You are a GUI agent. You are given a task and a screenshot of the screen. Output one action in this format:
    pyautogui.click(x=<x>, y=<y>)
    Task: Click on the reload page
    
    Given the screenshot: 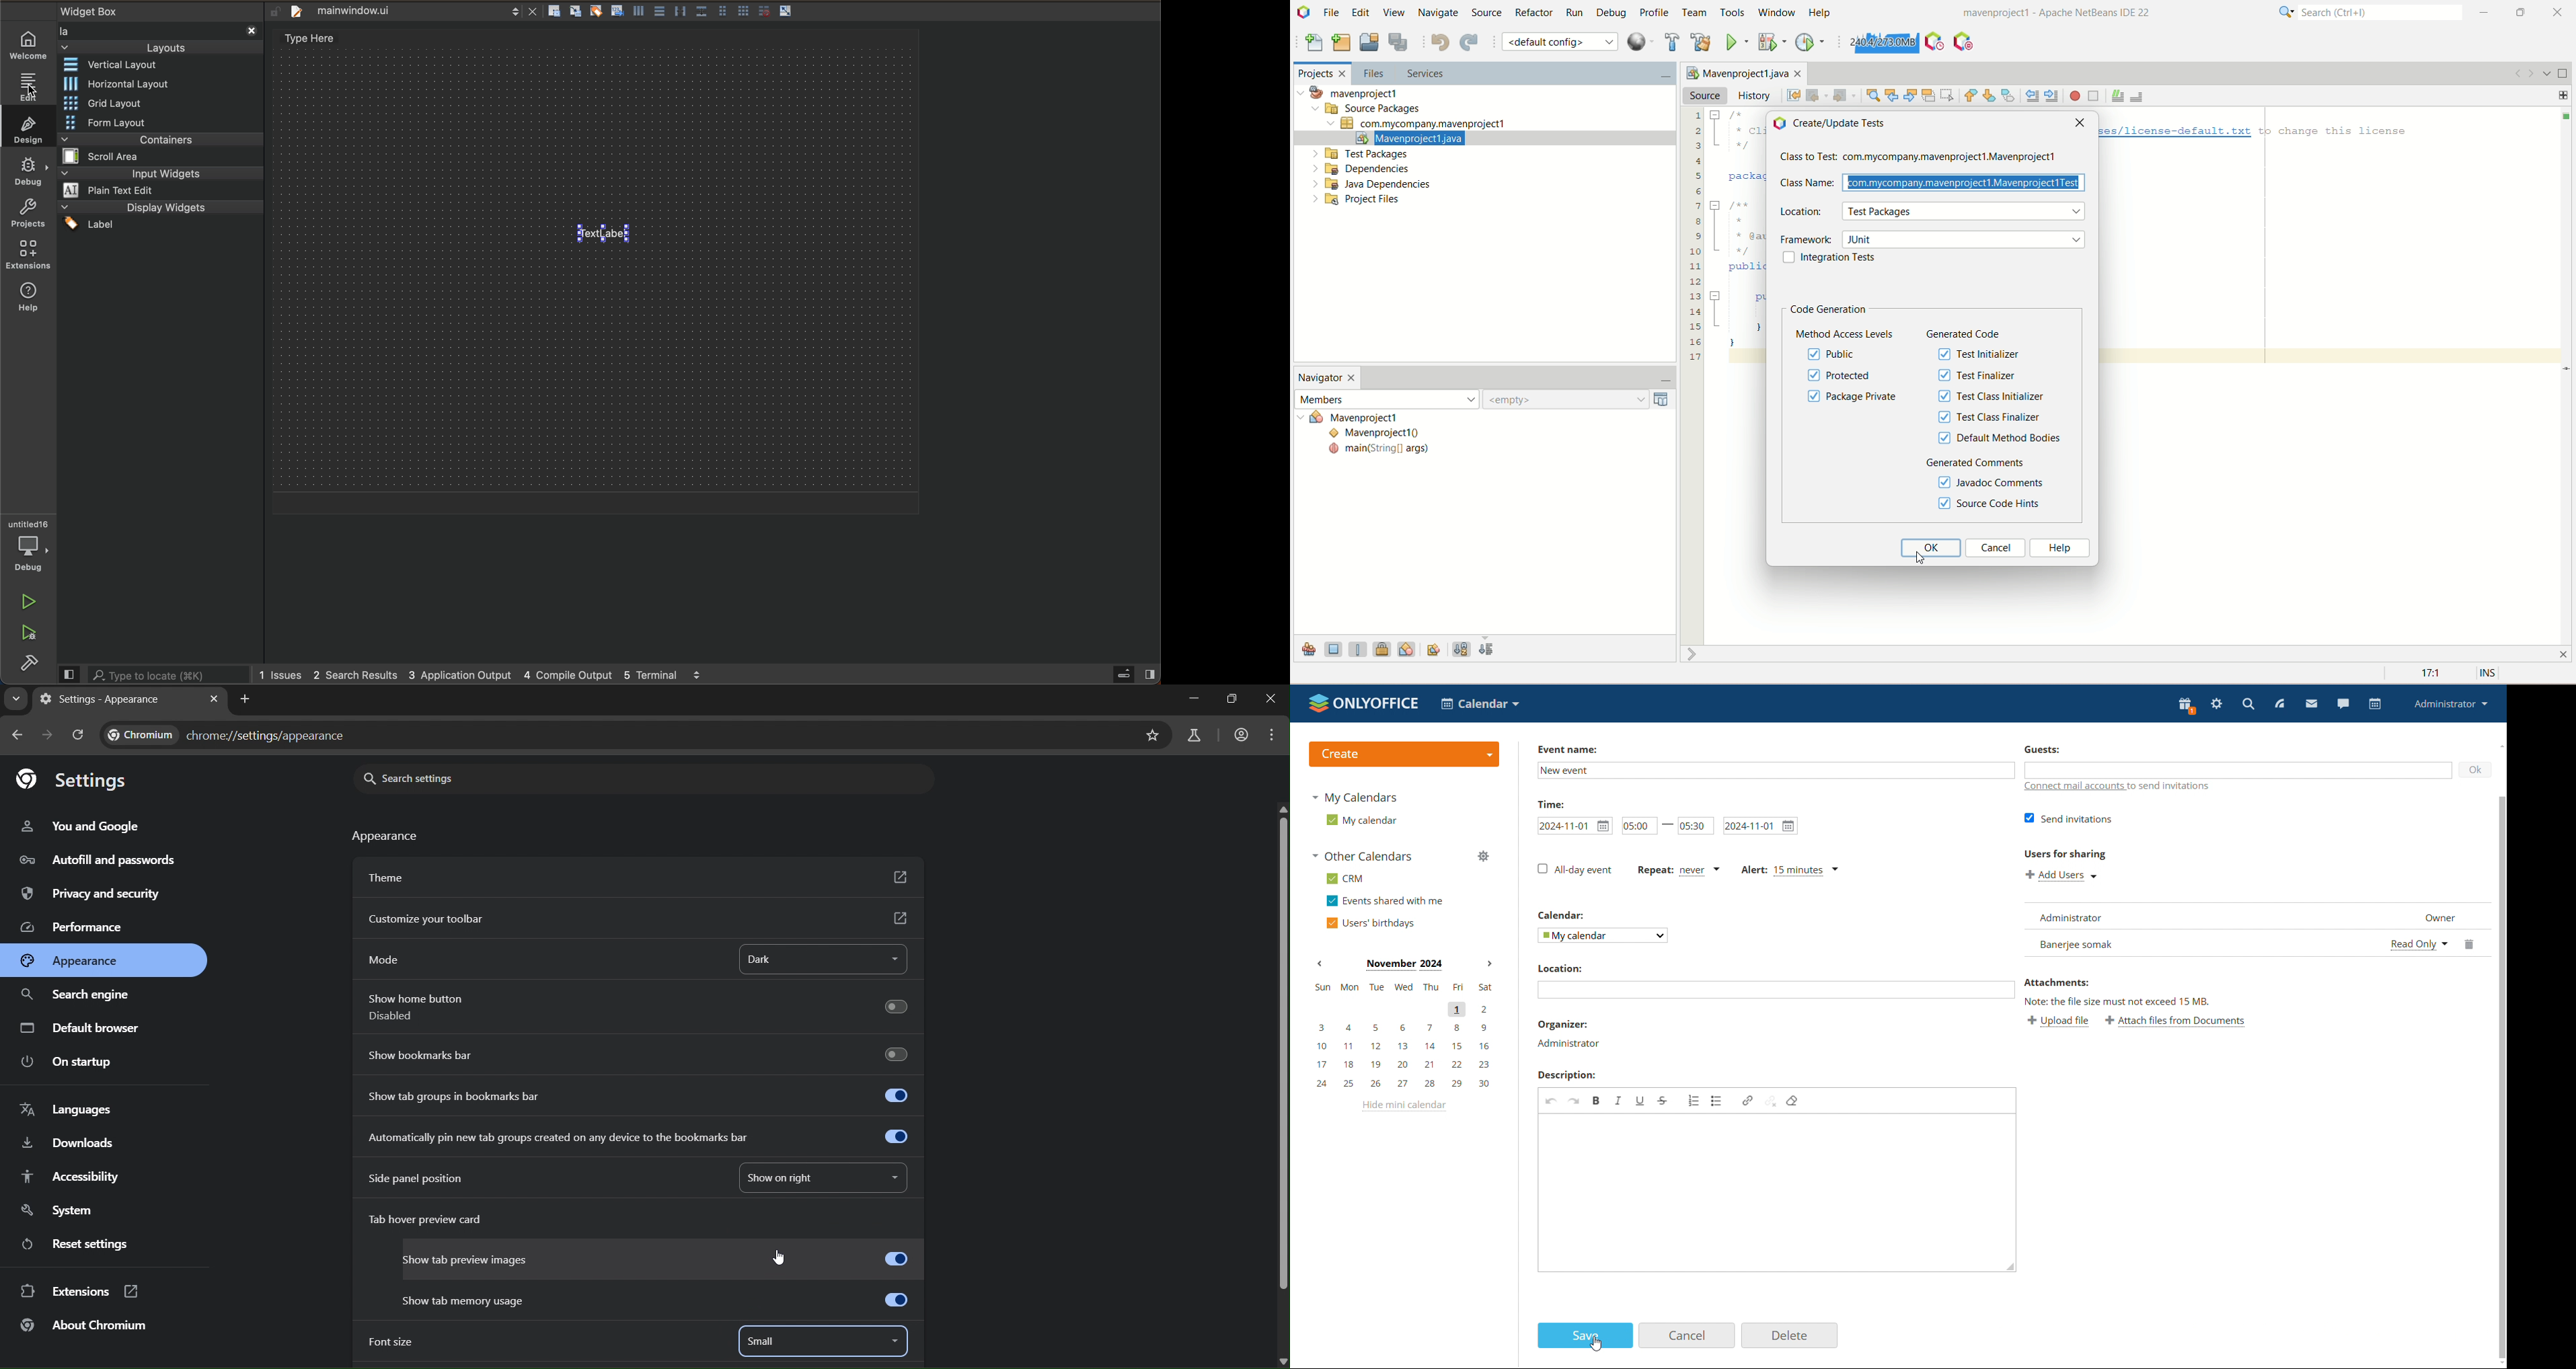 What is the action you would take?
    pyautogui.click(x=80, y=736)
    